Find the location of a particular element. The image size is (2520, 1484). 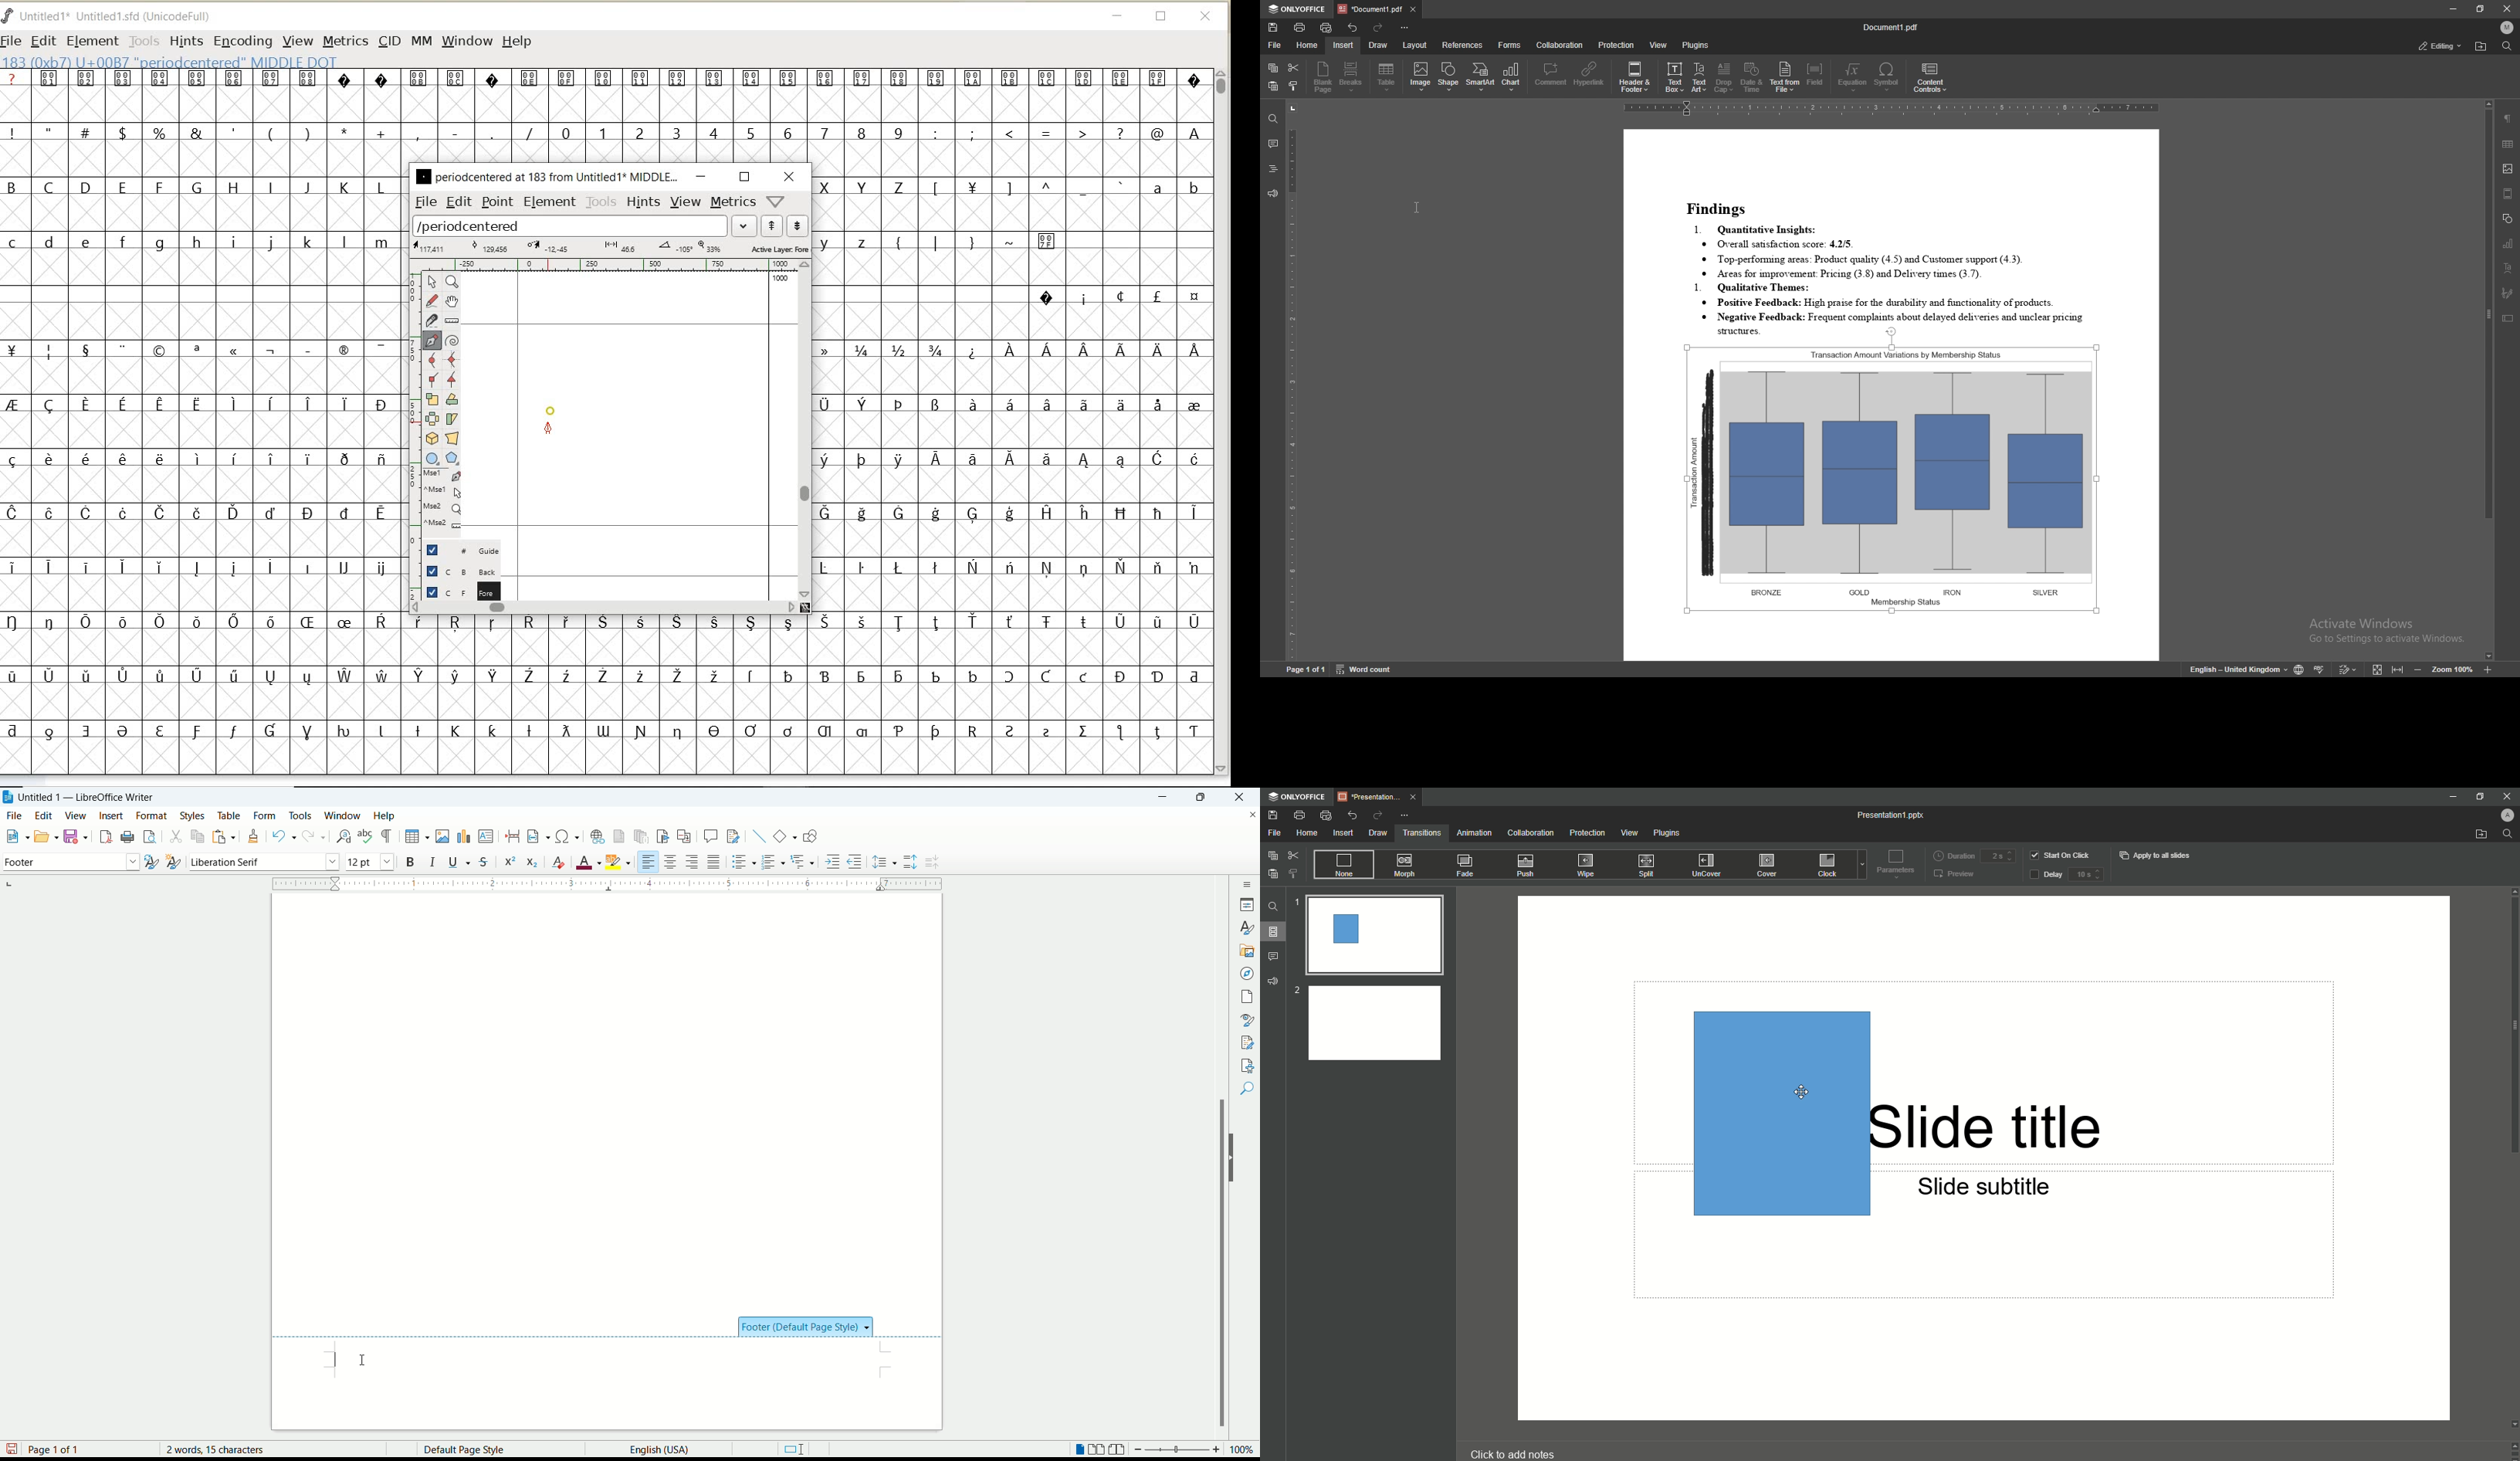

gallery is located at coordinates (1248, 949).